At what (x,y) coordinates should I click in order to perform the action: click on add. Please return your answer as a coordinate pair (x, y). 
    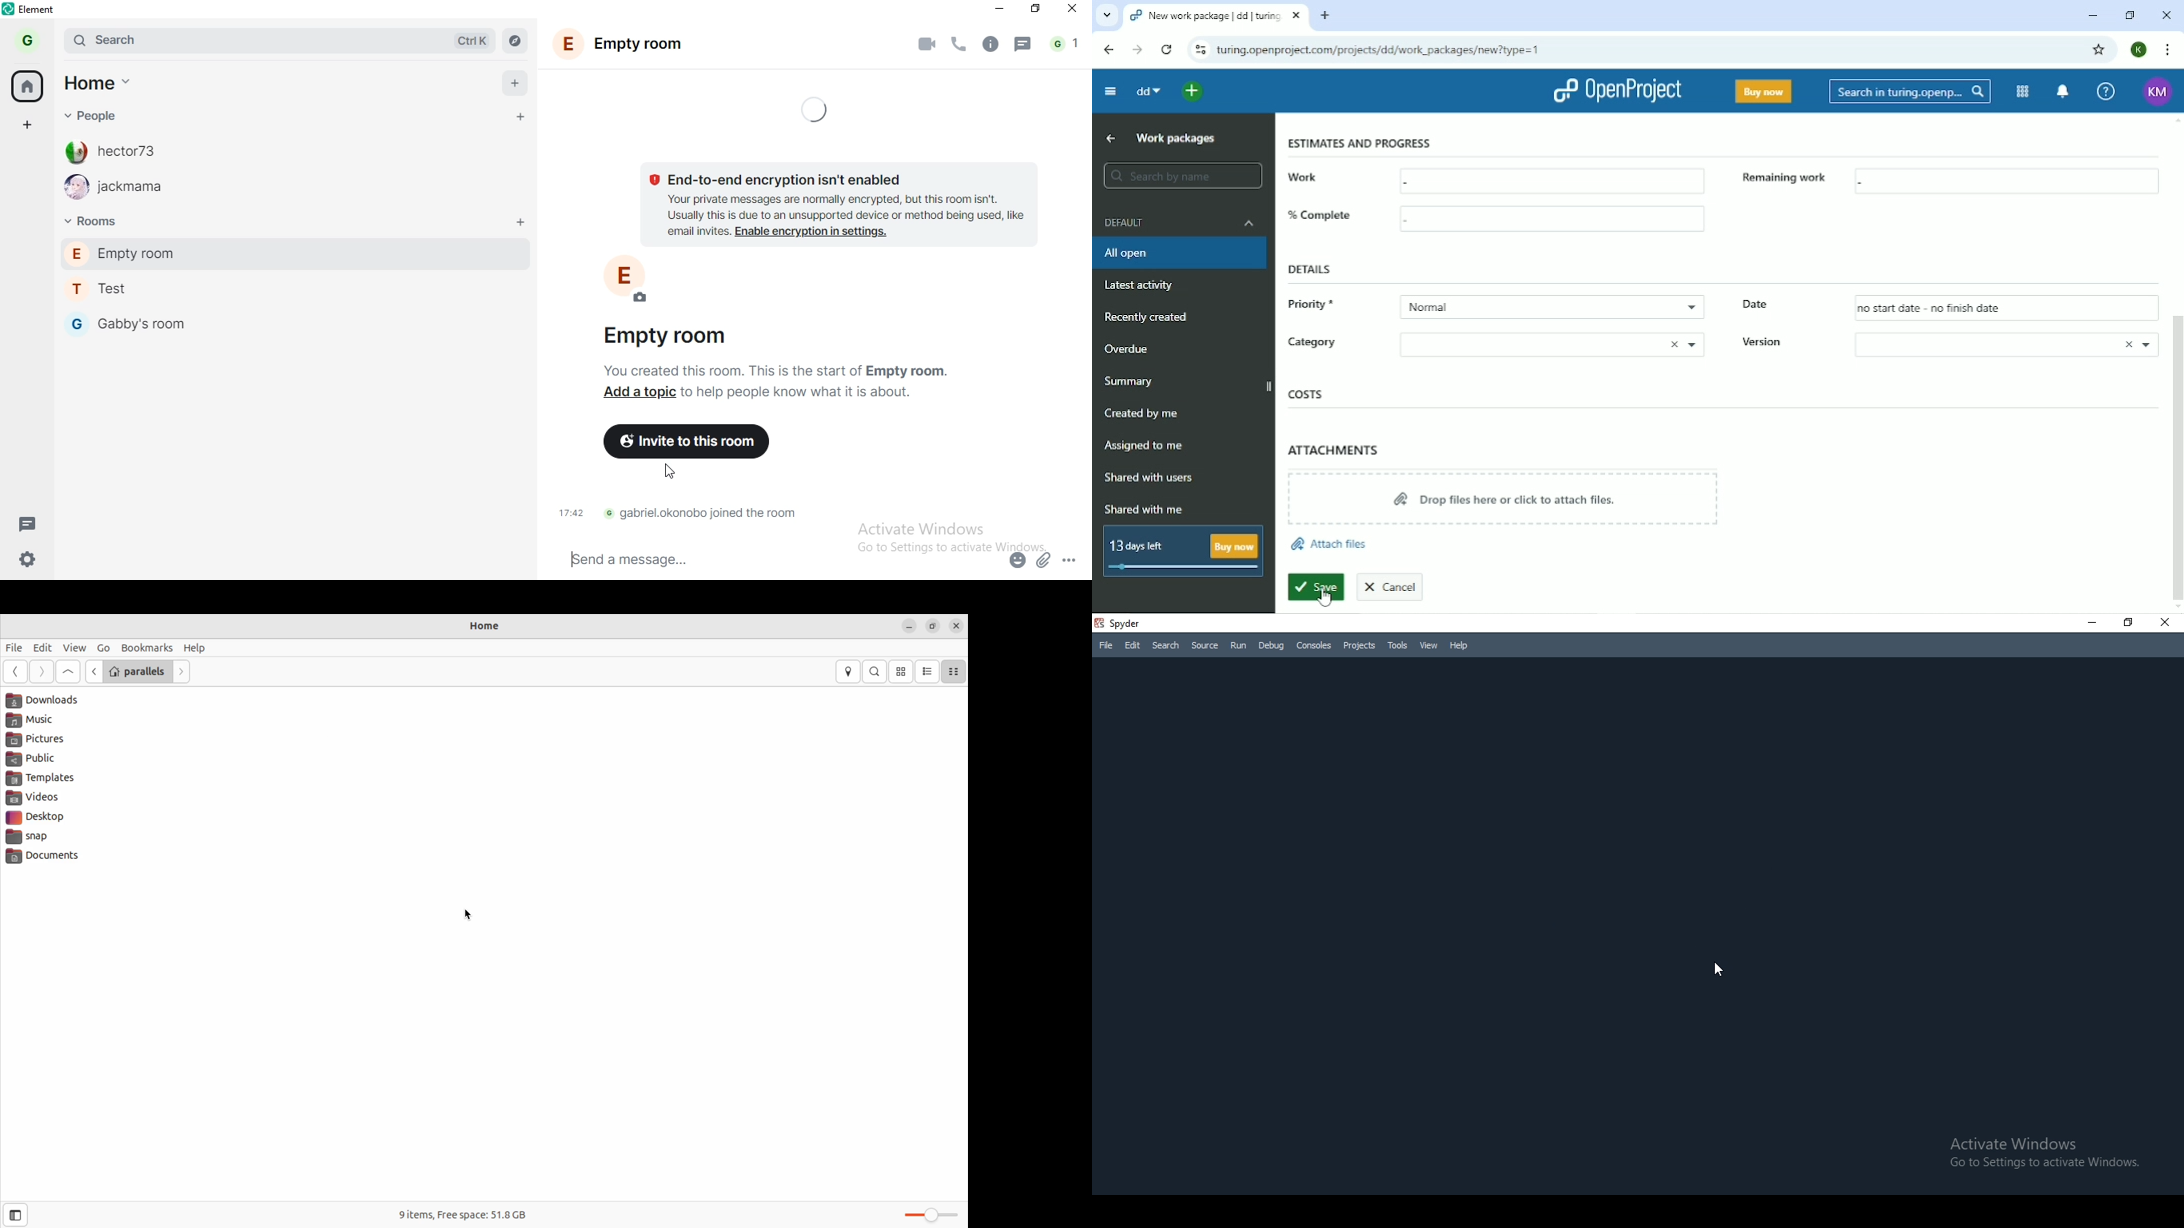
    Looking at the image, I should click on (514, 82).